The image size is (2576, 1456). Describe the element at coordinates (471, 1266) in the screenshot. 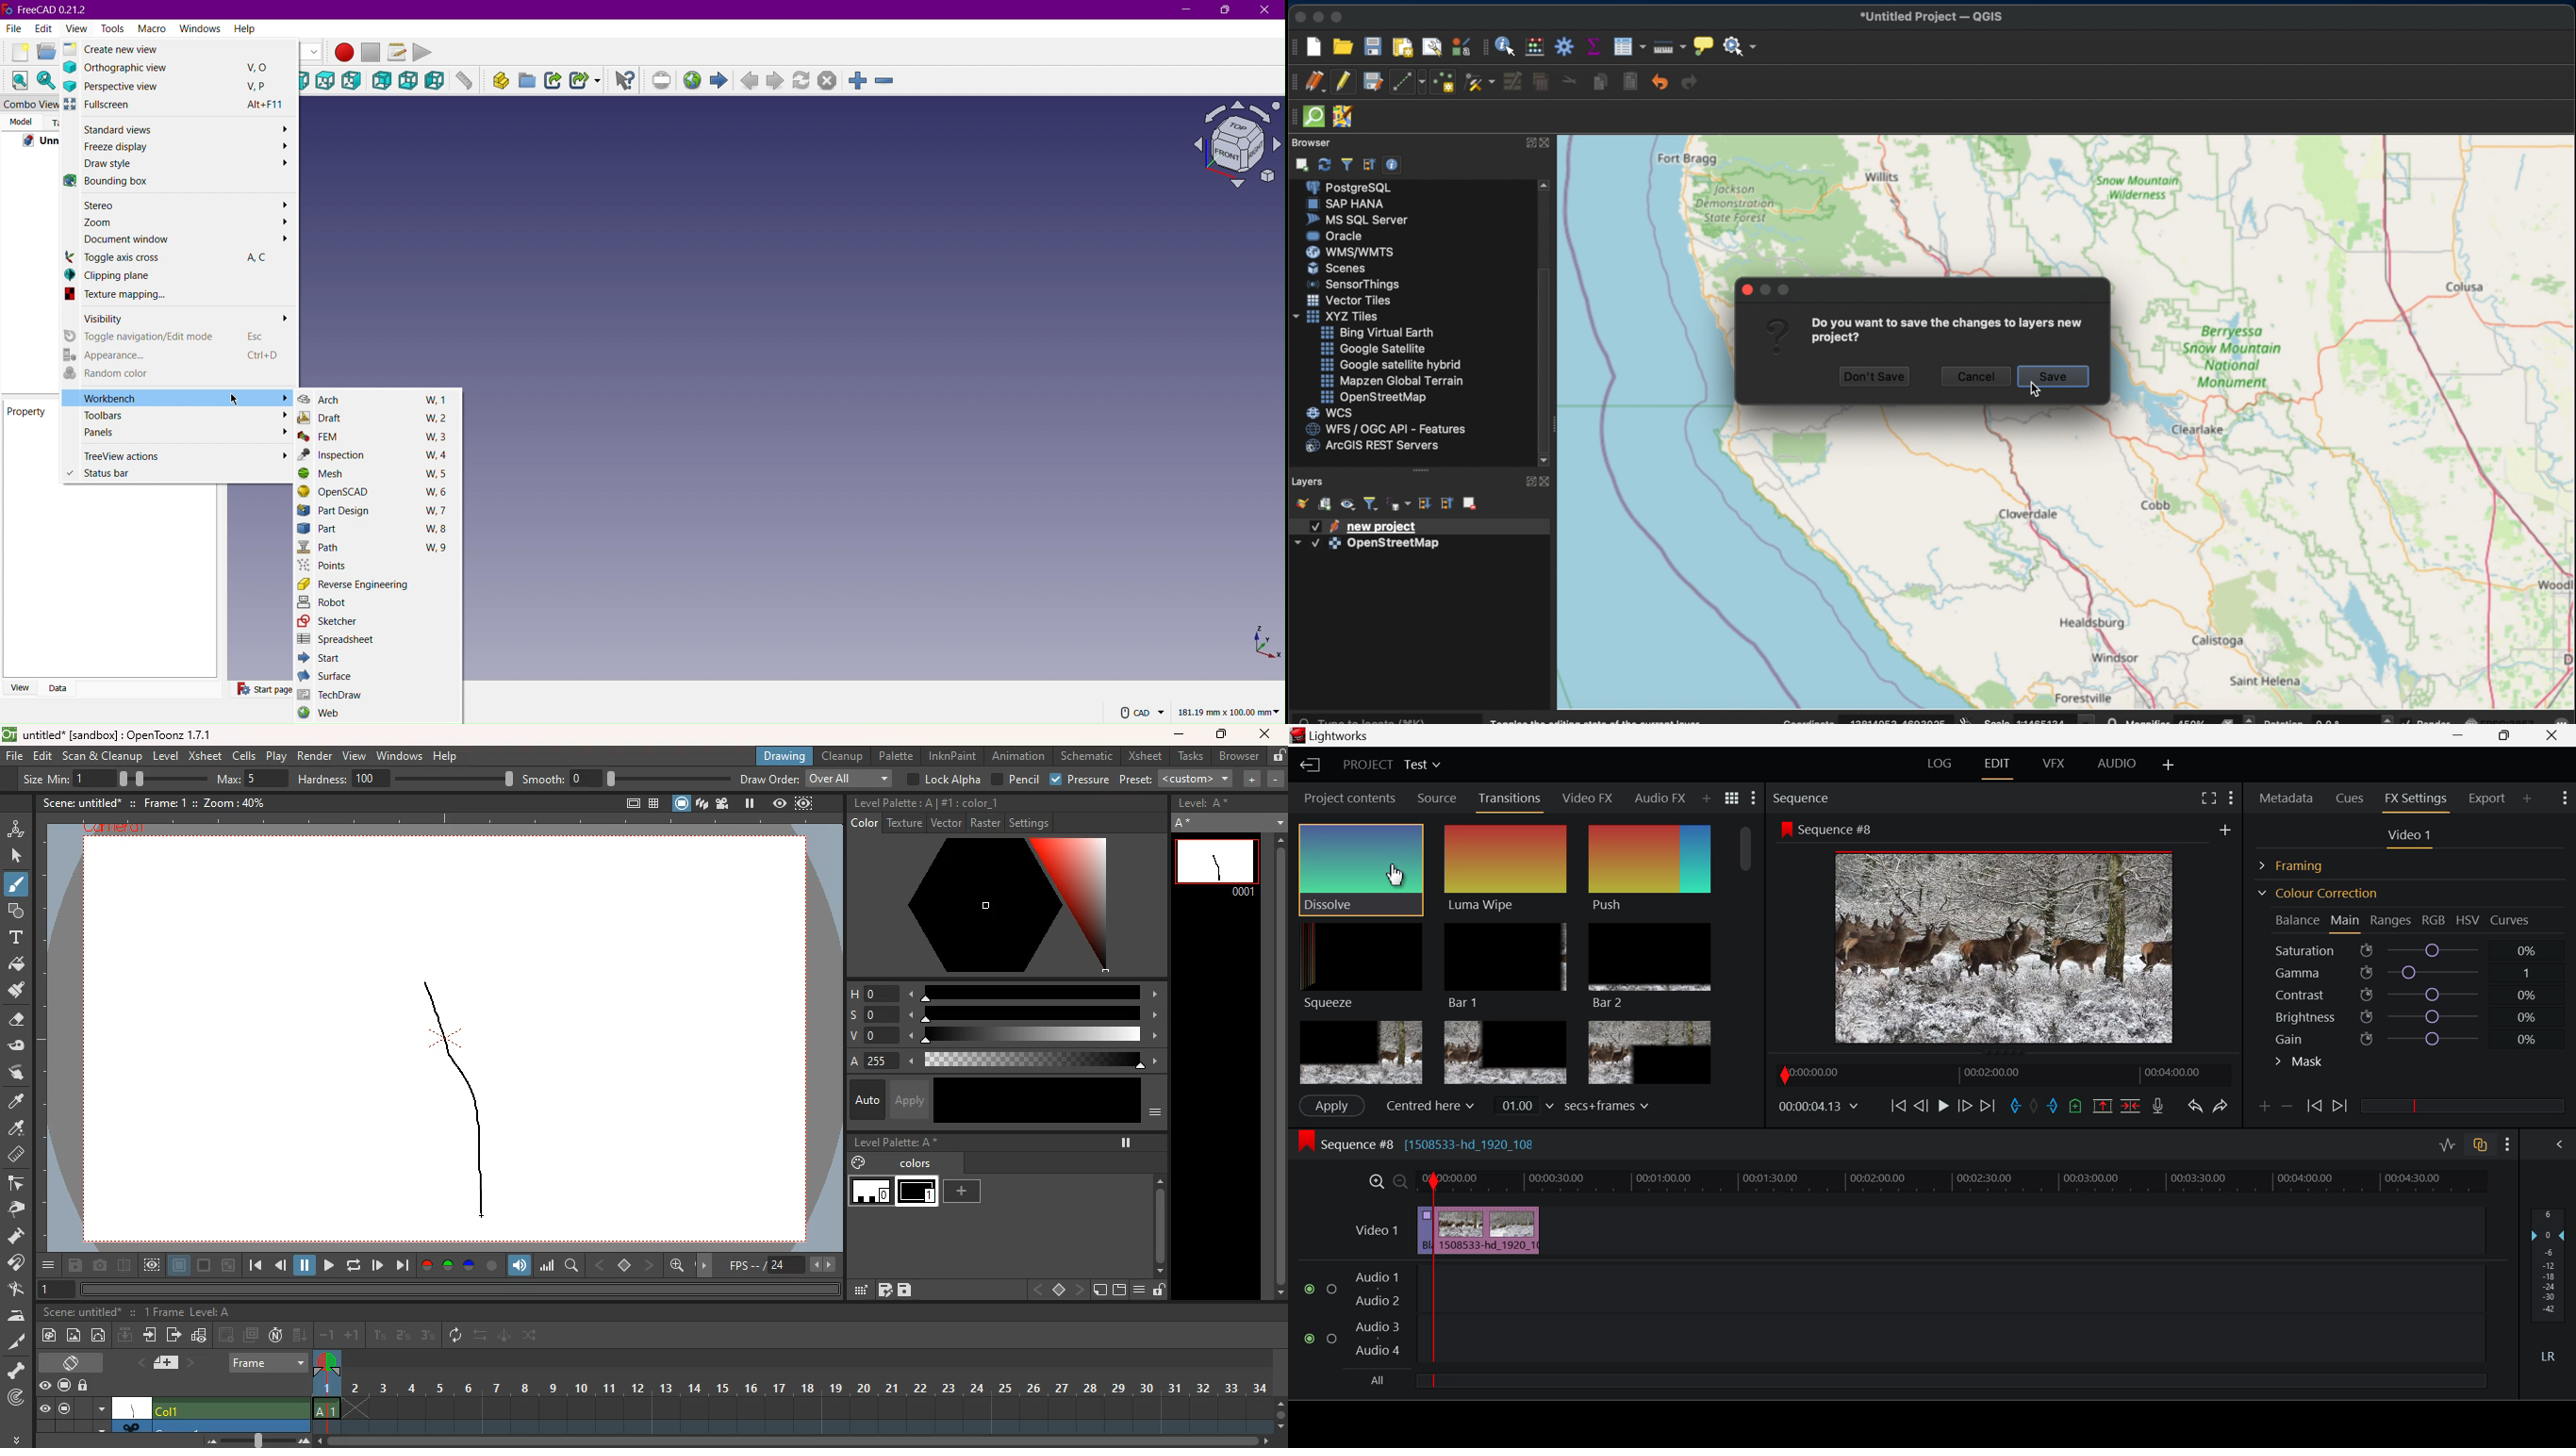

I see `blue` at that location.